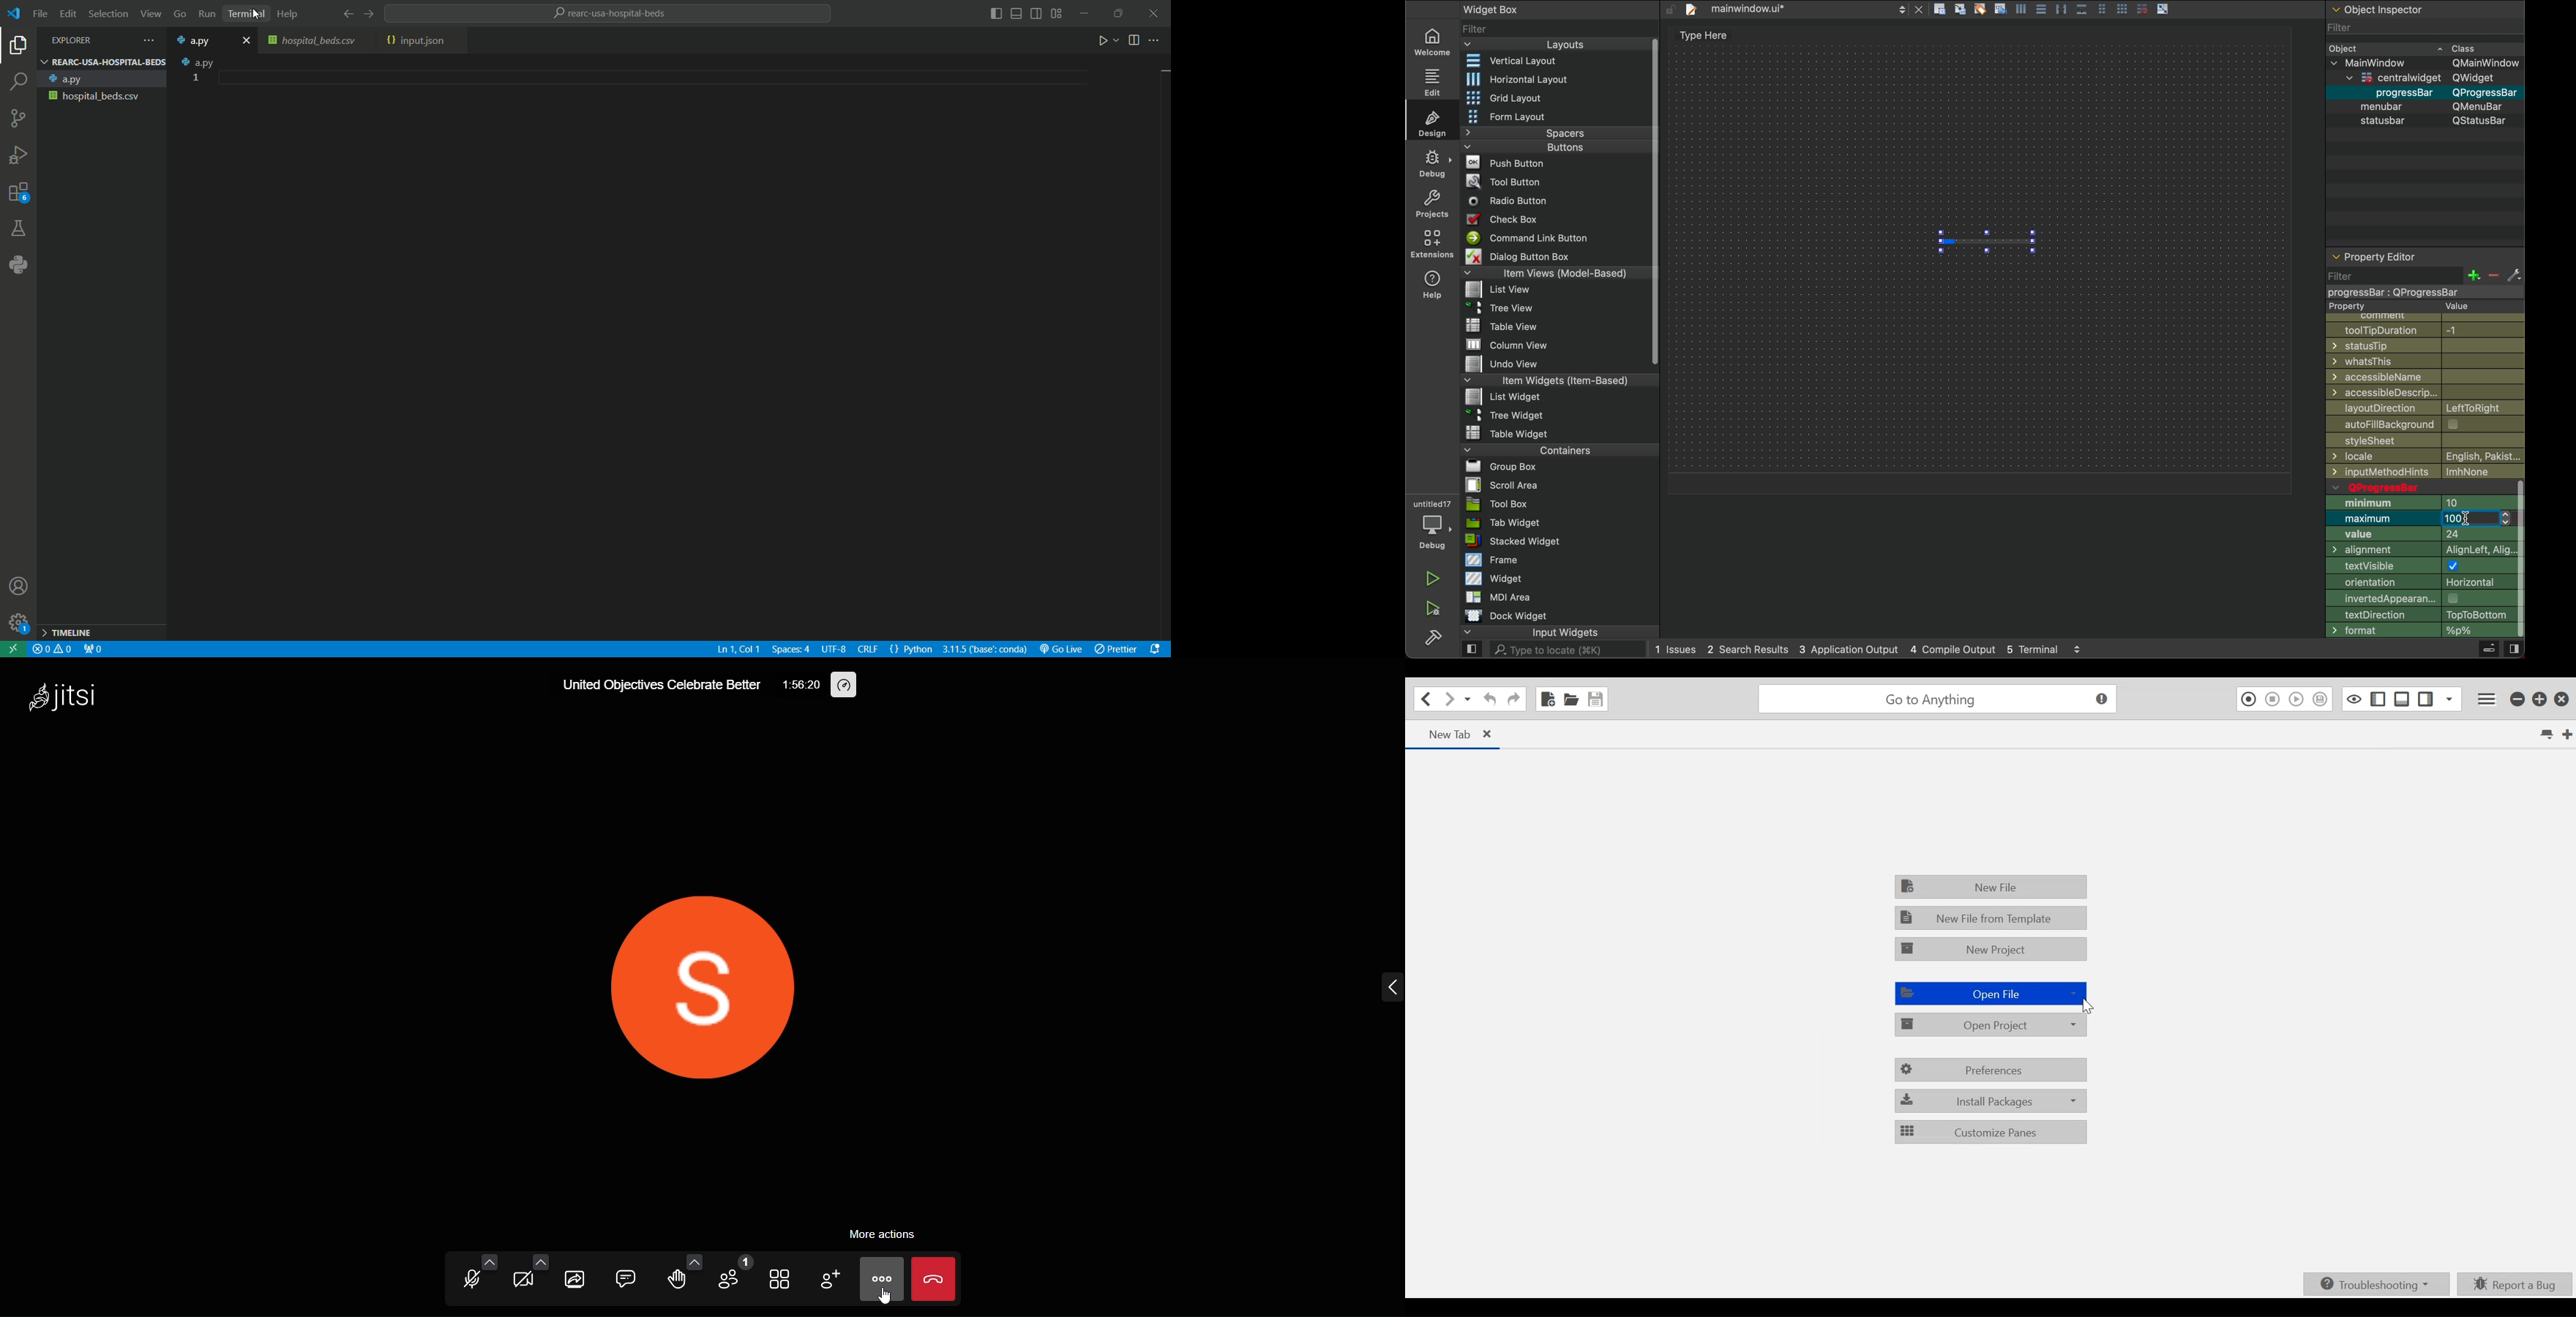 This screenshot has width=2576, height=1344. What do you see at coordinates (102, 62) in the screenshot?
I see `REARC-USA-HOSPITAL-BEDS` at bounding box center [102, 62].